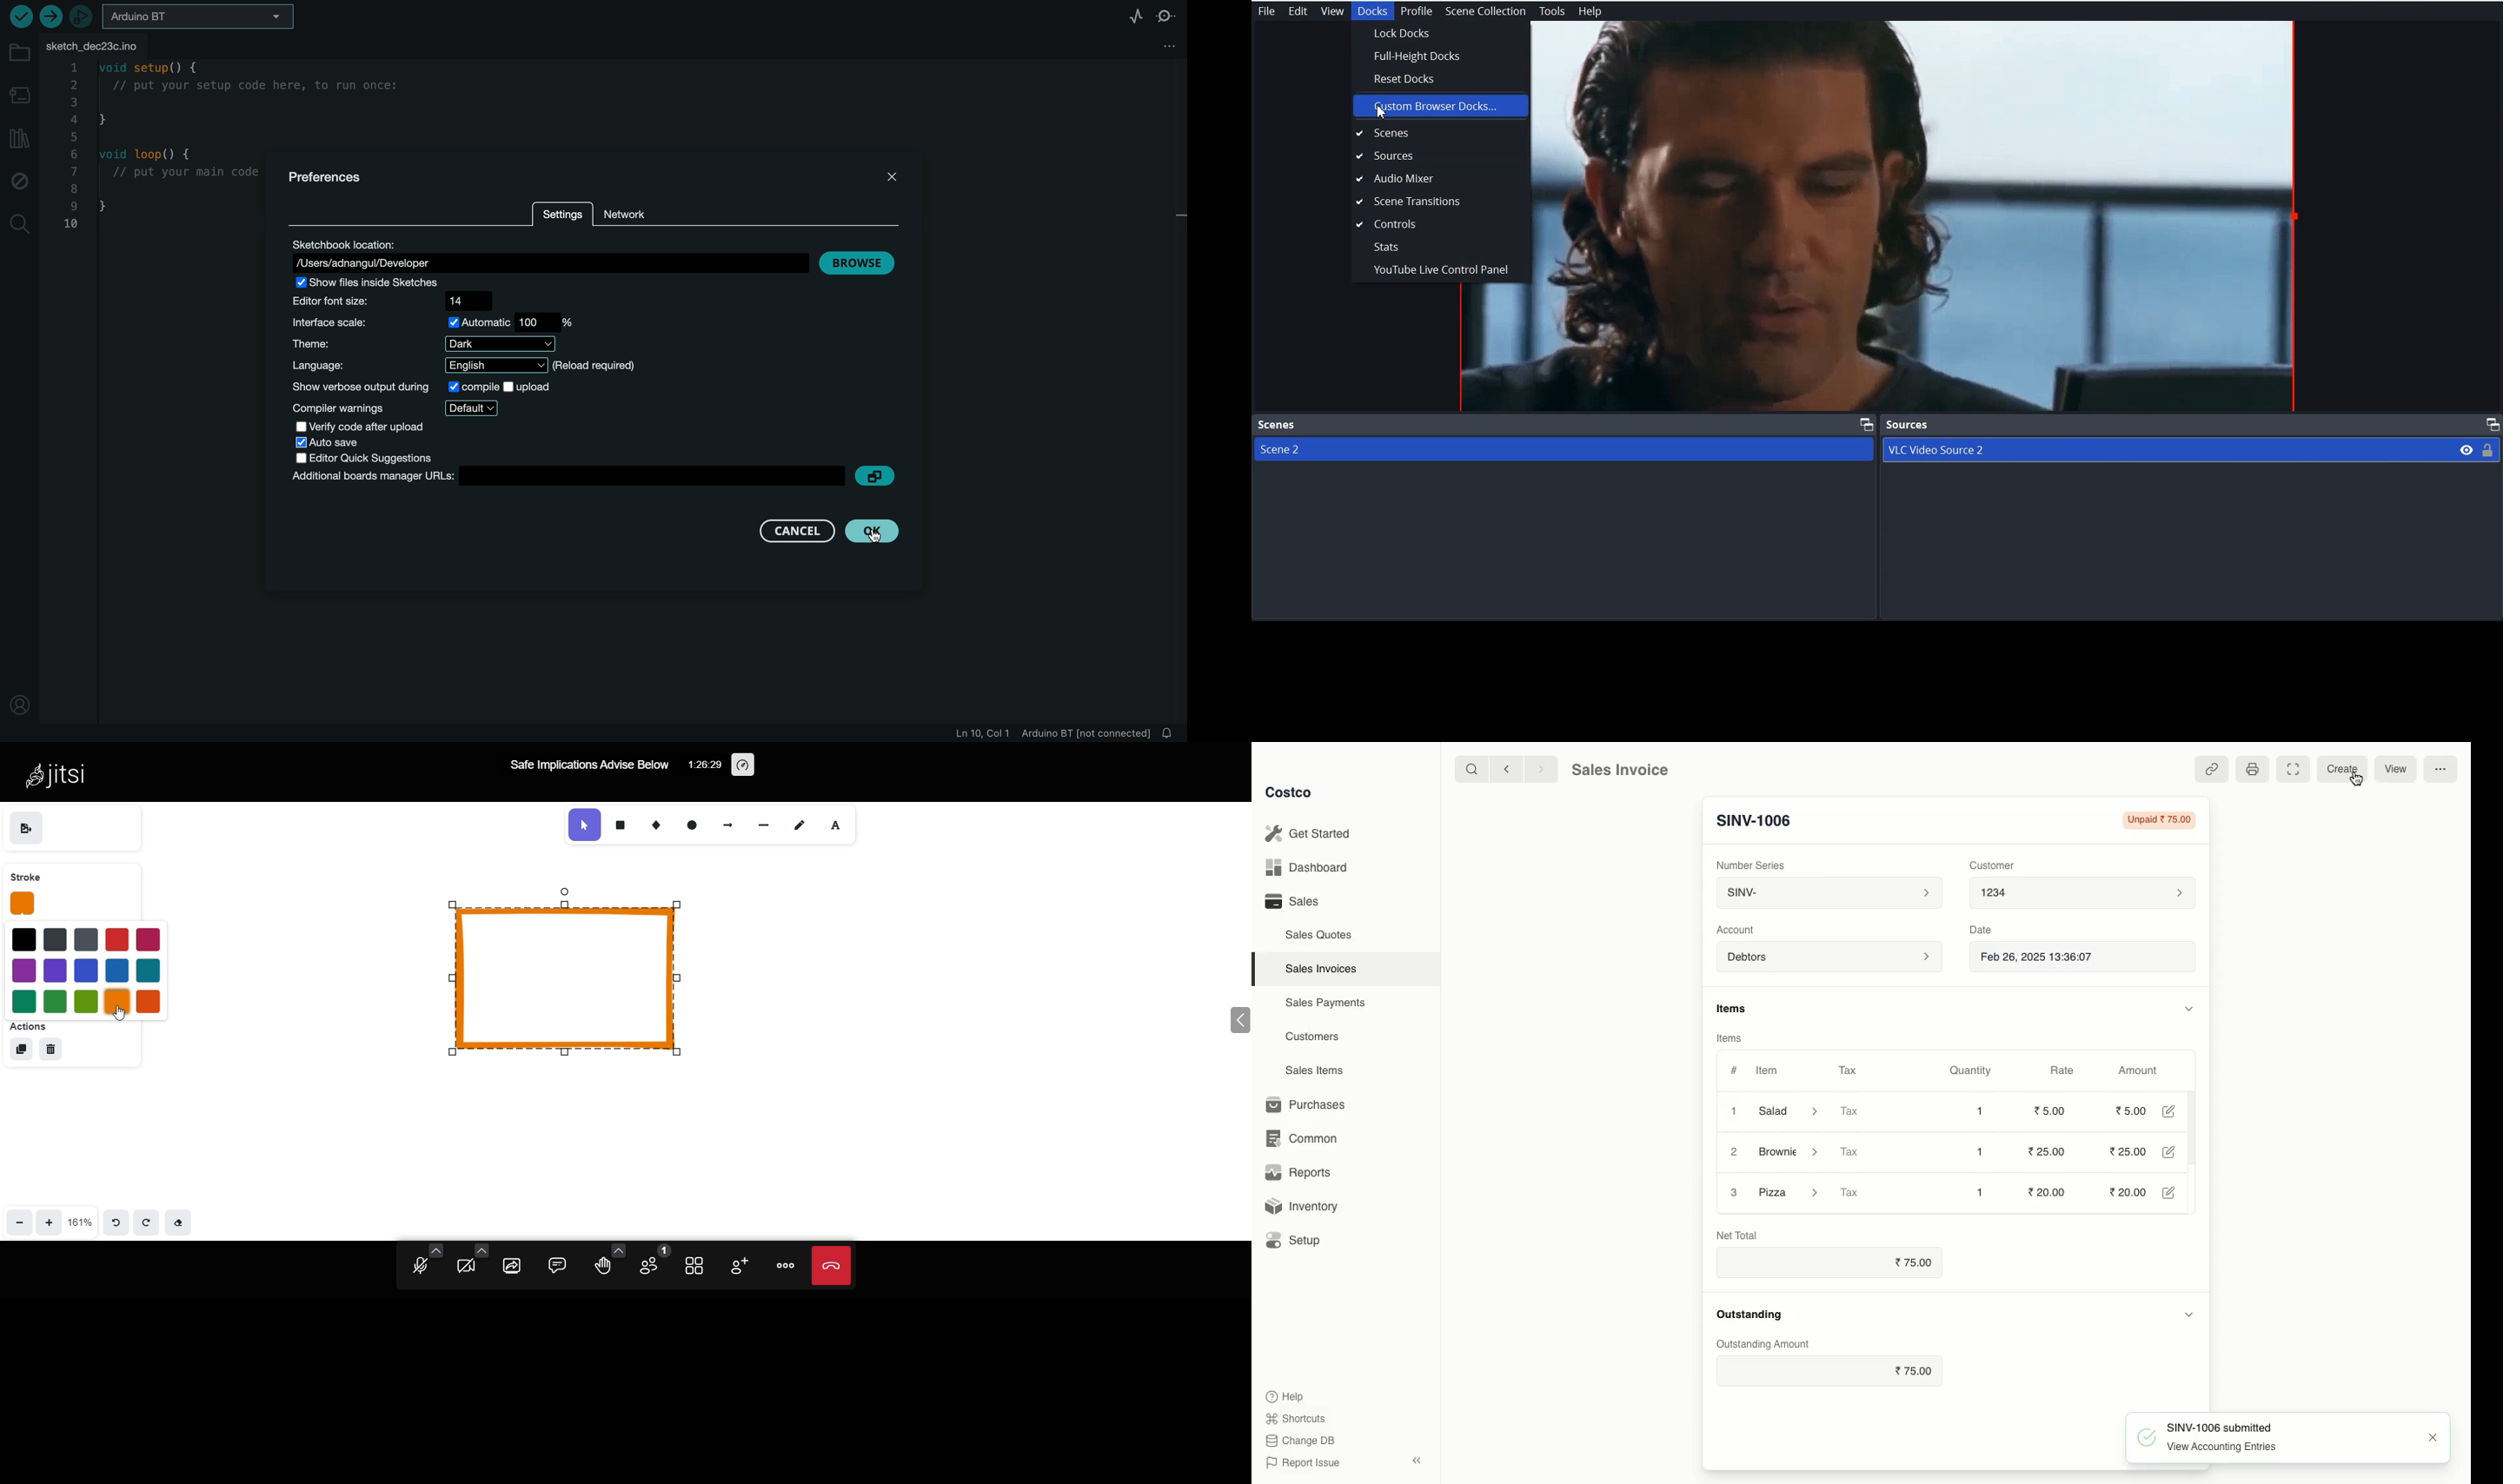 Image resolution: width=2520 pixels, height=1484 pixels. I want to click on 1, so click(1980, 1152).